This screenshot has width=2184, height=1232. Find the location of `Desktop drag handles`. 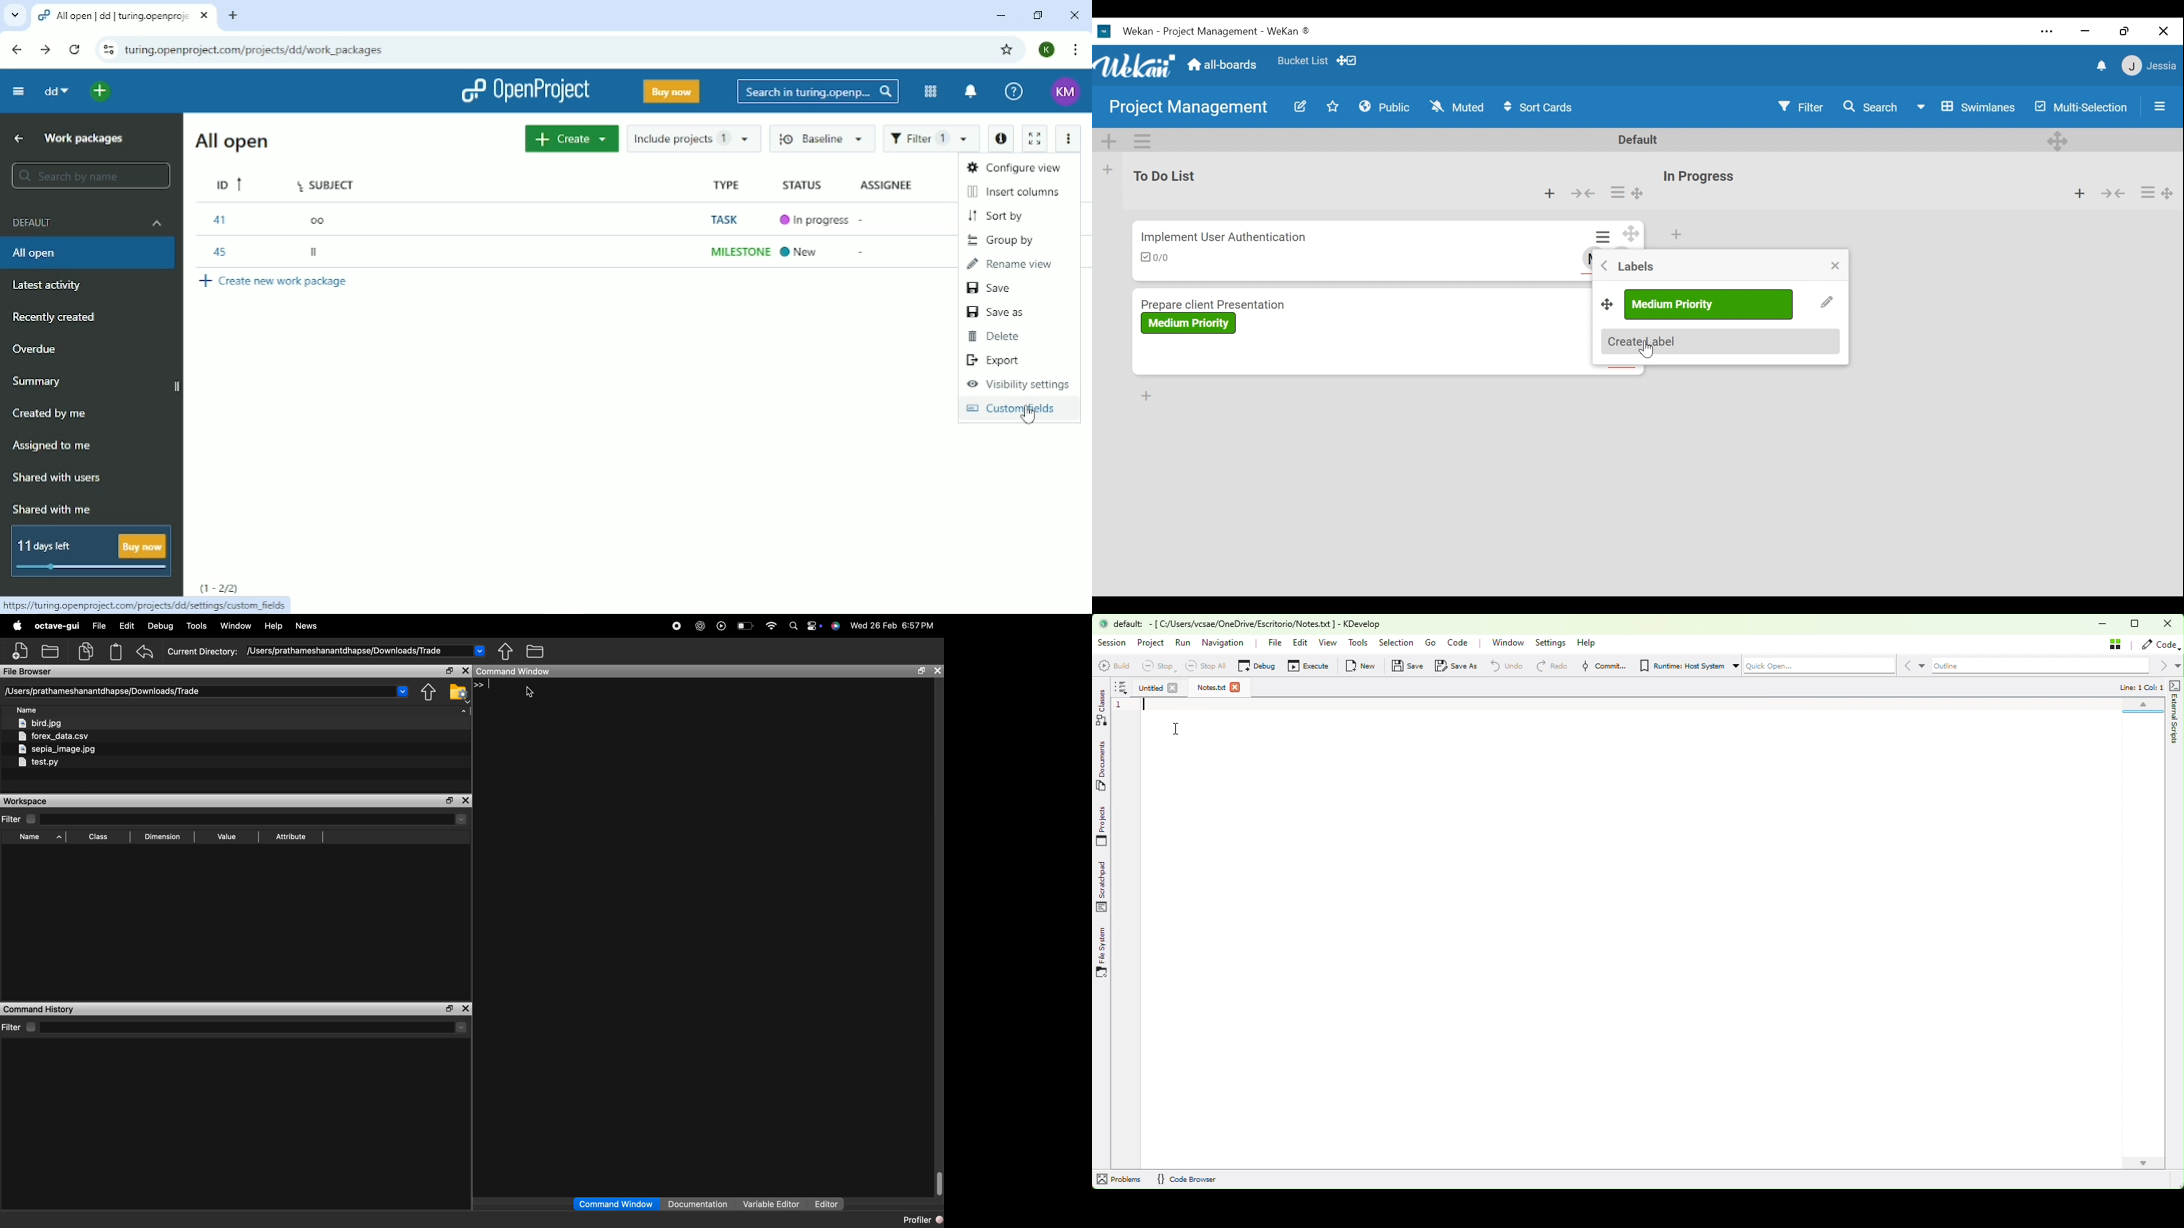

Desktop drag handles is located at coordinates (1633, 234).